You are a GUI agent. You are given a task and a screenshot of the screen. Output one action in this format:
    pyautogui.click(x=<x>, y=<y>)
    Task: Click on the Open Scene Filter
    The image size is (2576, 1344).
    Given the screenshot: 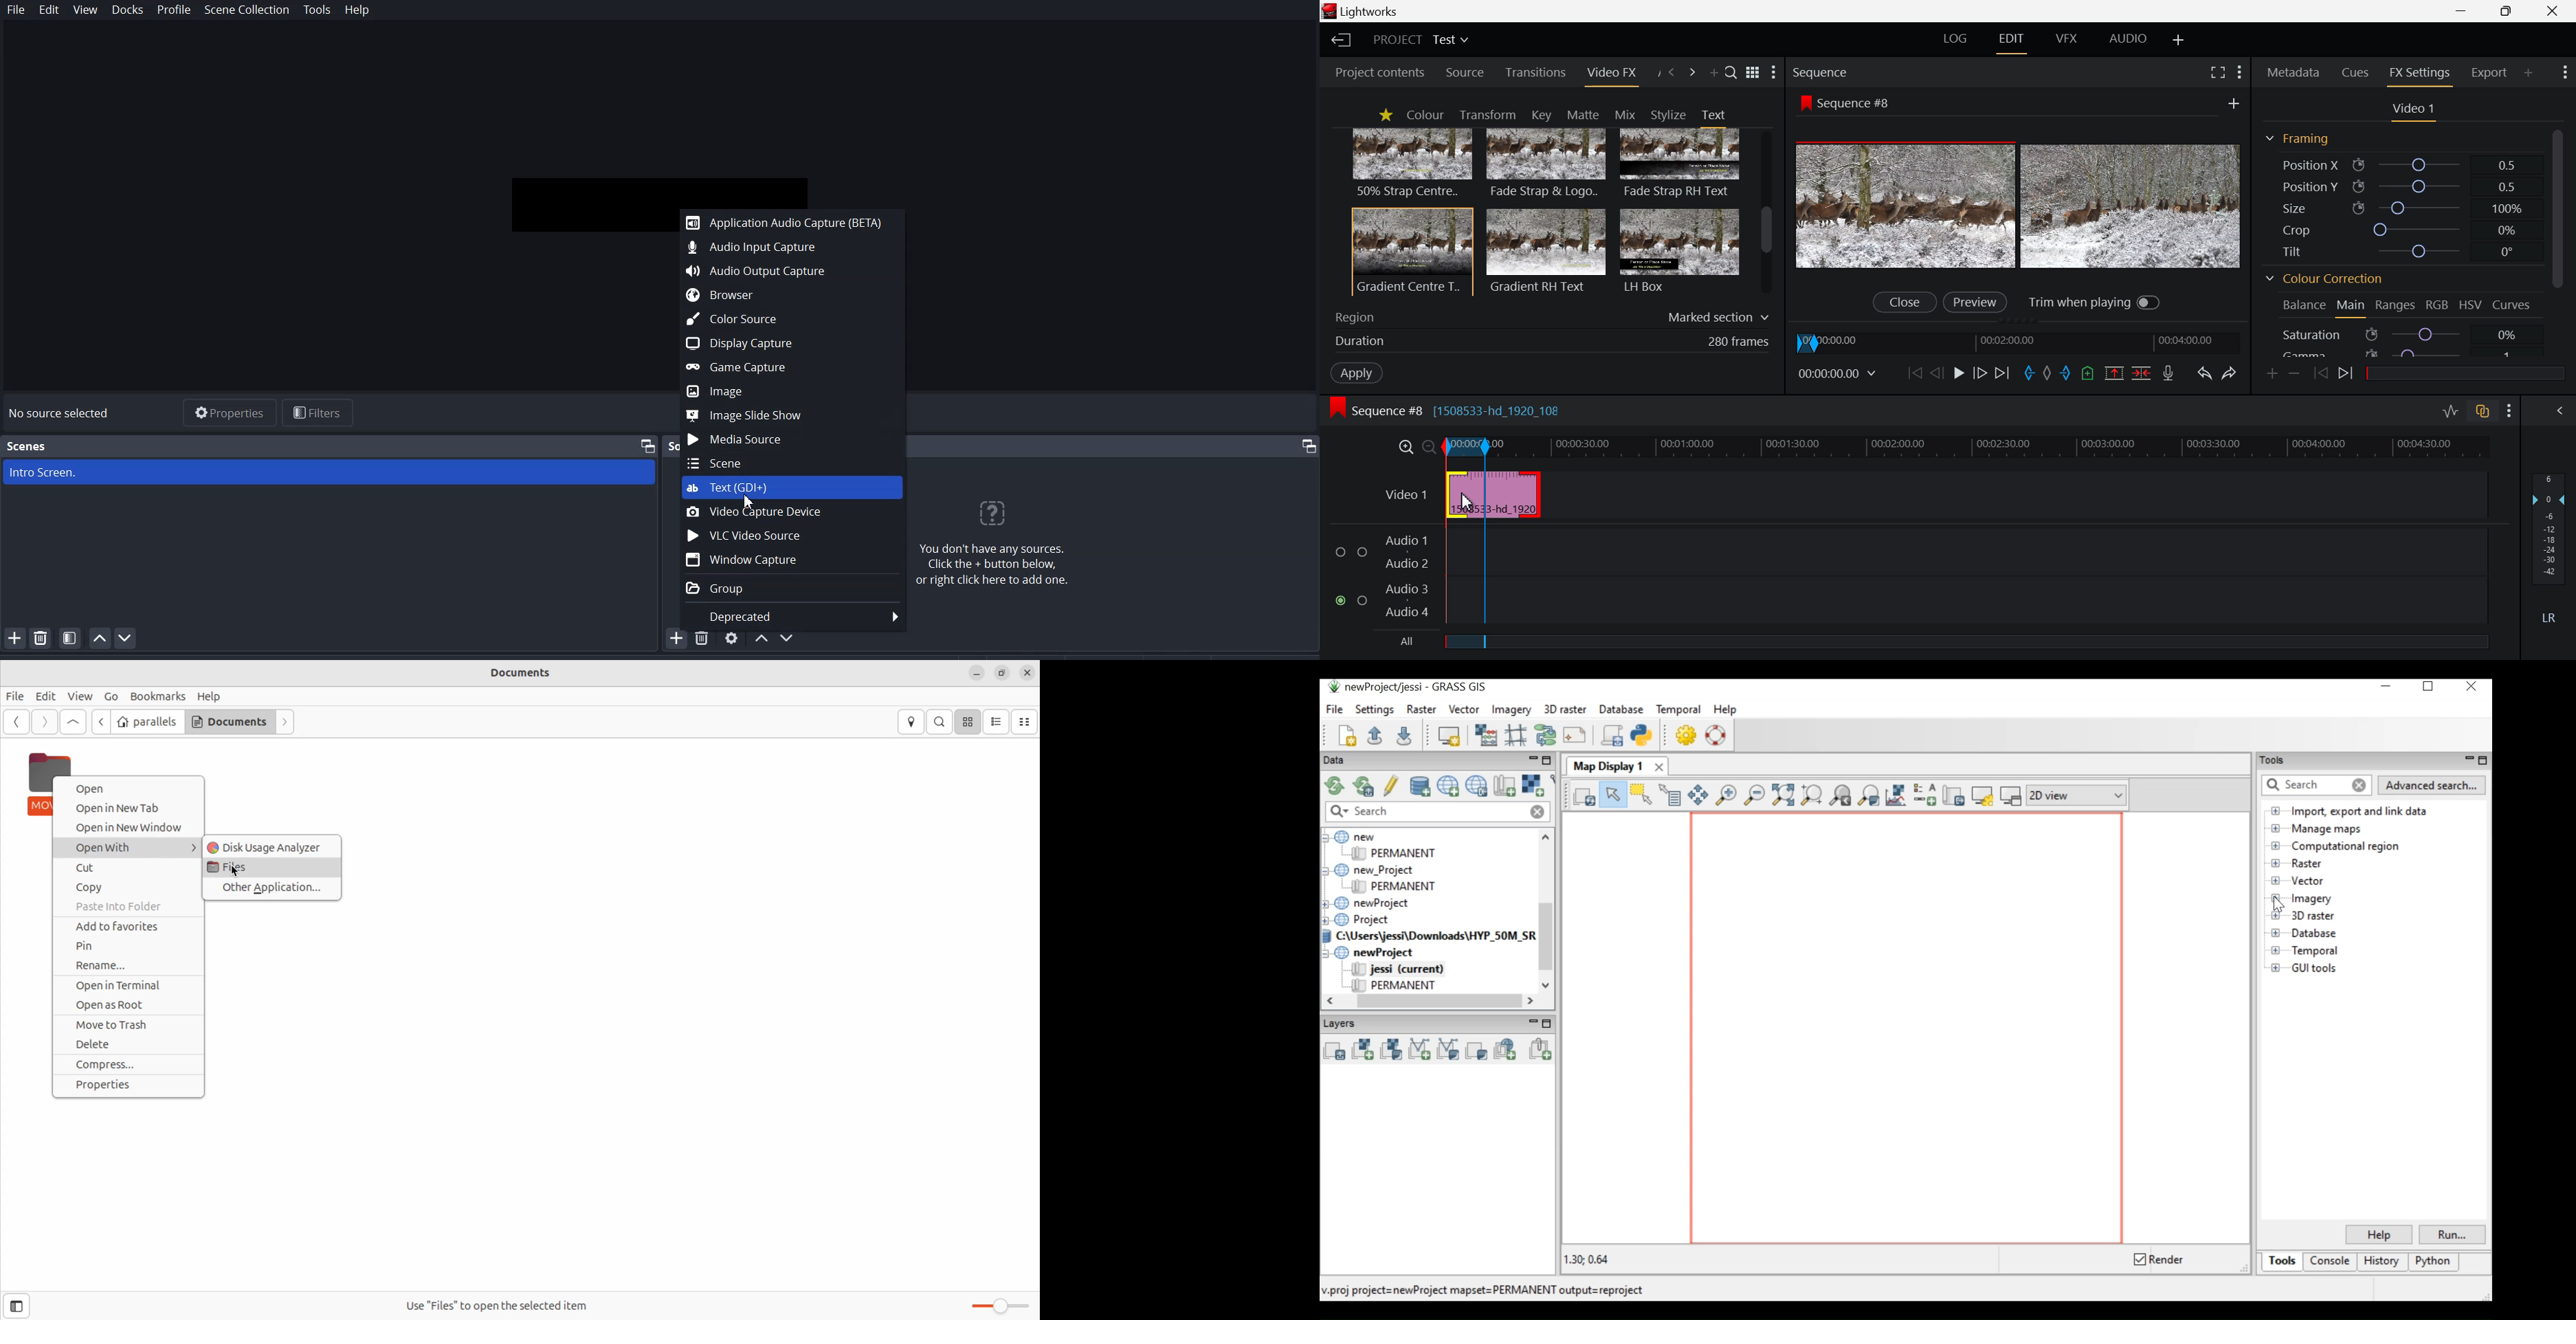 What is the action you would take?
    pyautogui.click(x=70, y=637)
    